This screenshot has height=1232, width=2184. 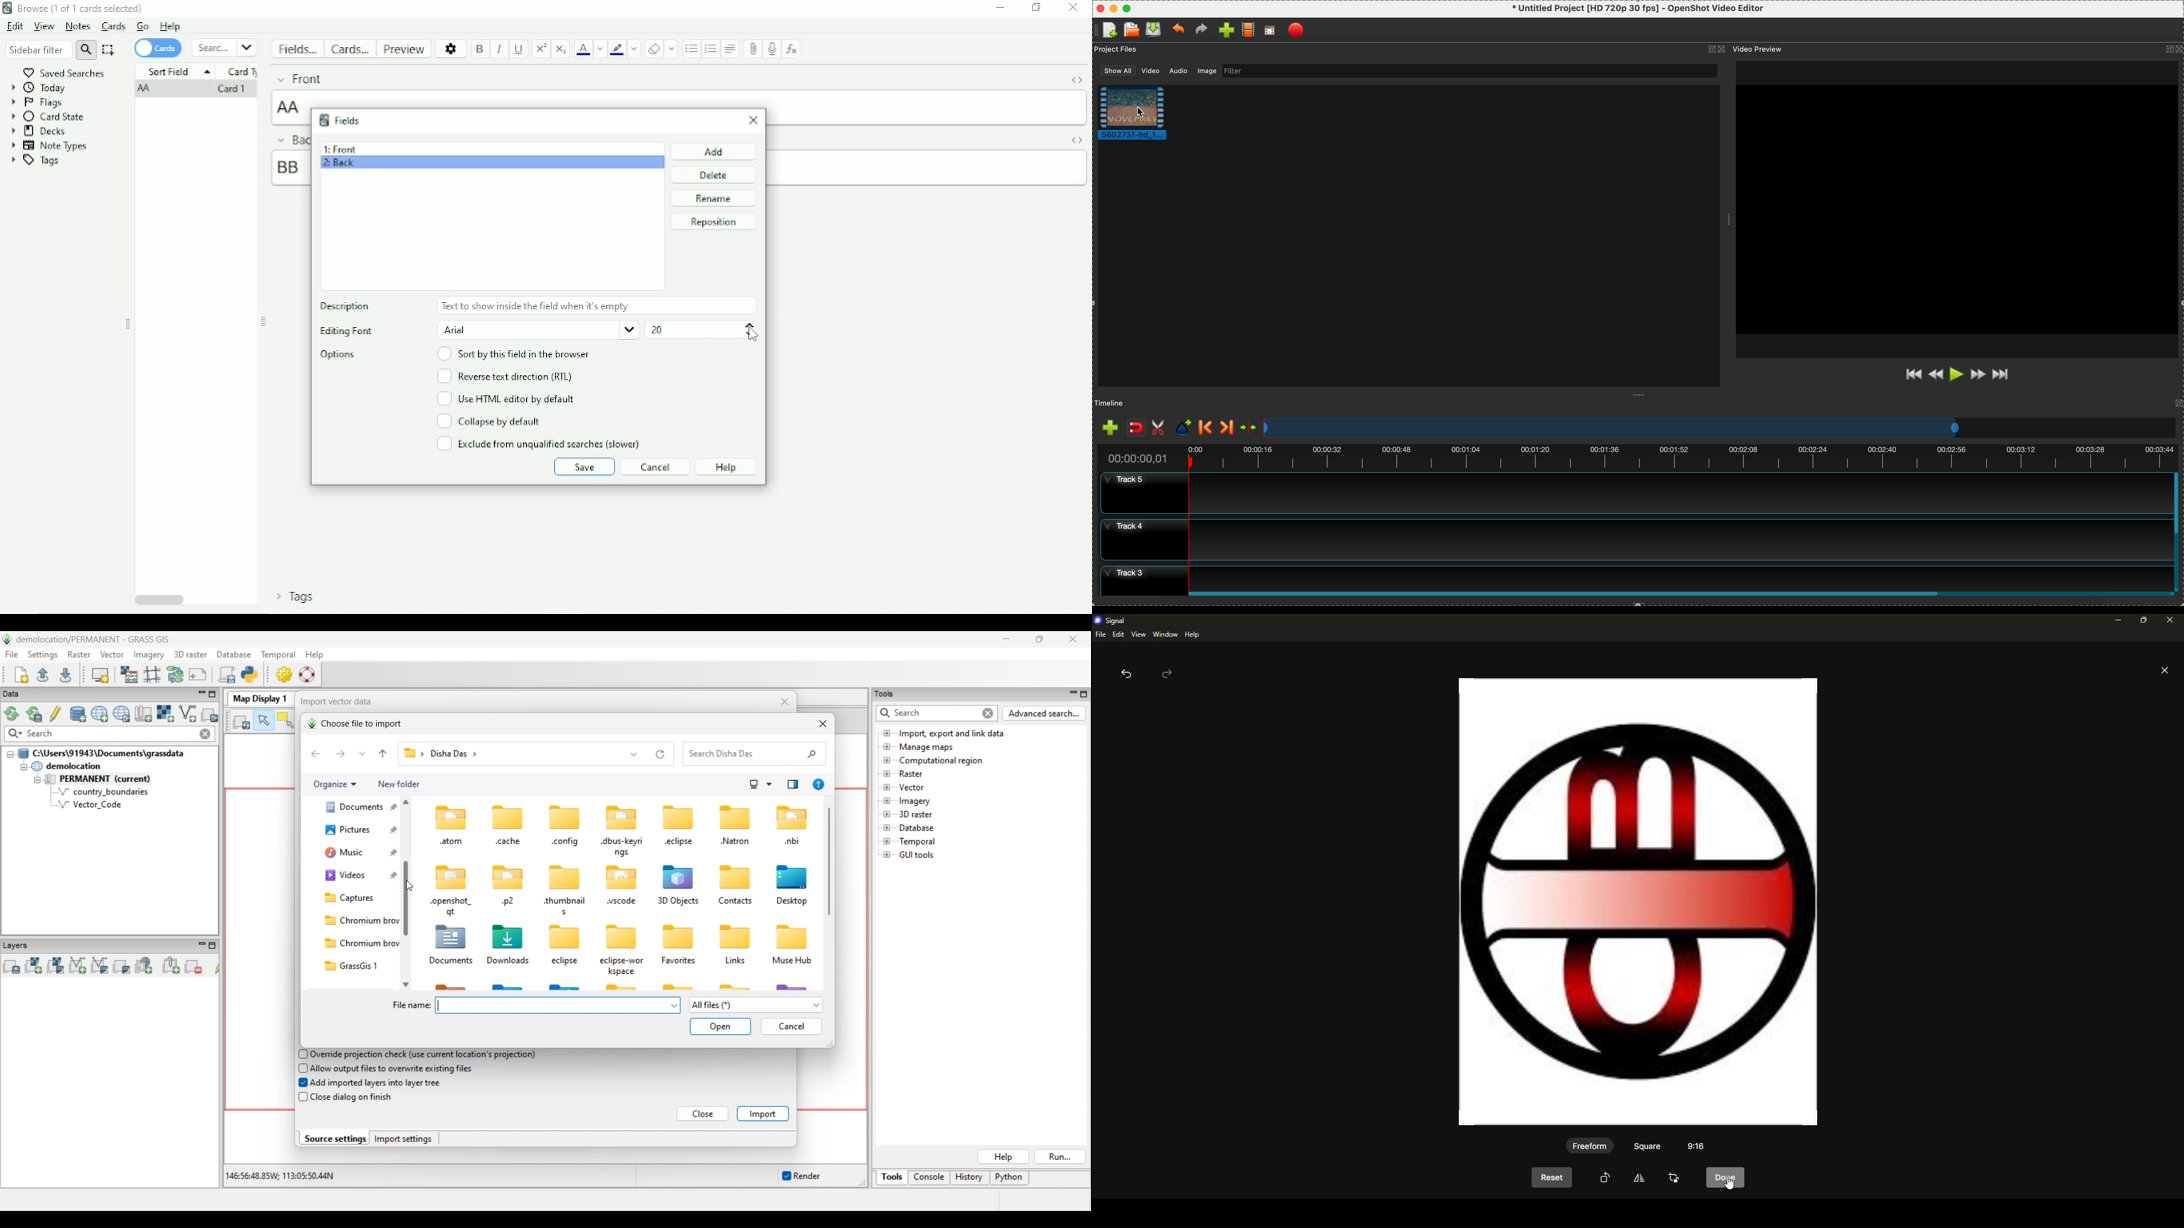 What do you see at coordinates (146, 90) in the screenshot?
I see `AA` at bounding box center [146, 90].